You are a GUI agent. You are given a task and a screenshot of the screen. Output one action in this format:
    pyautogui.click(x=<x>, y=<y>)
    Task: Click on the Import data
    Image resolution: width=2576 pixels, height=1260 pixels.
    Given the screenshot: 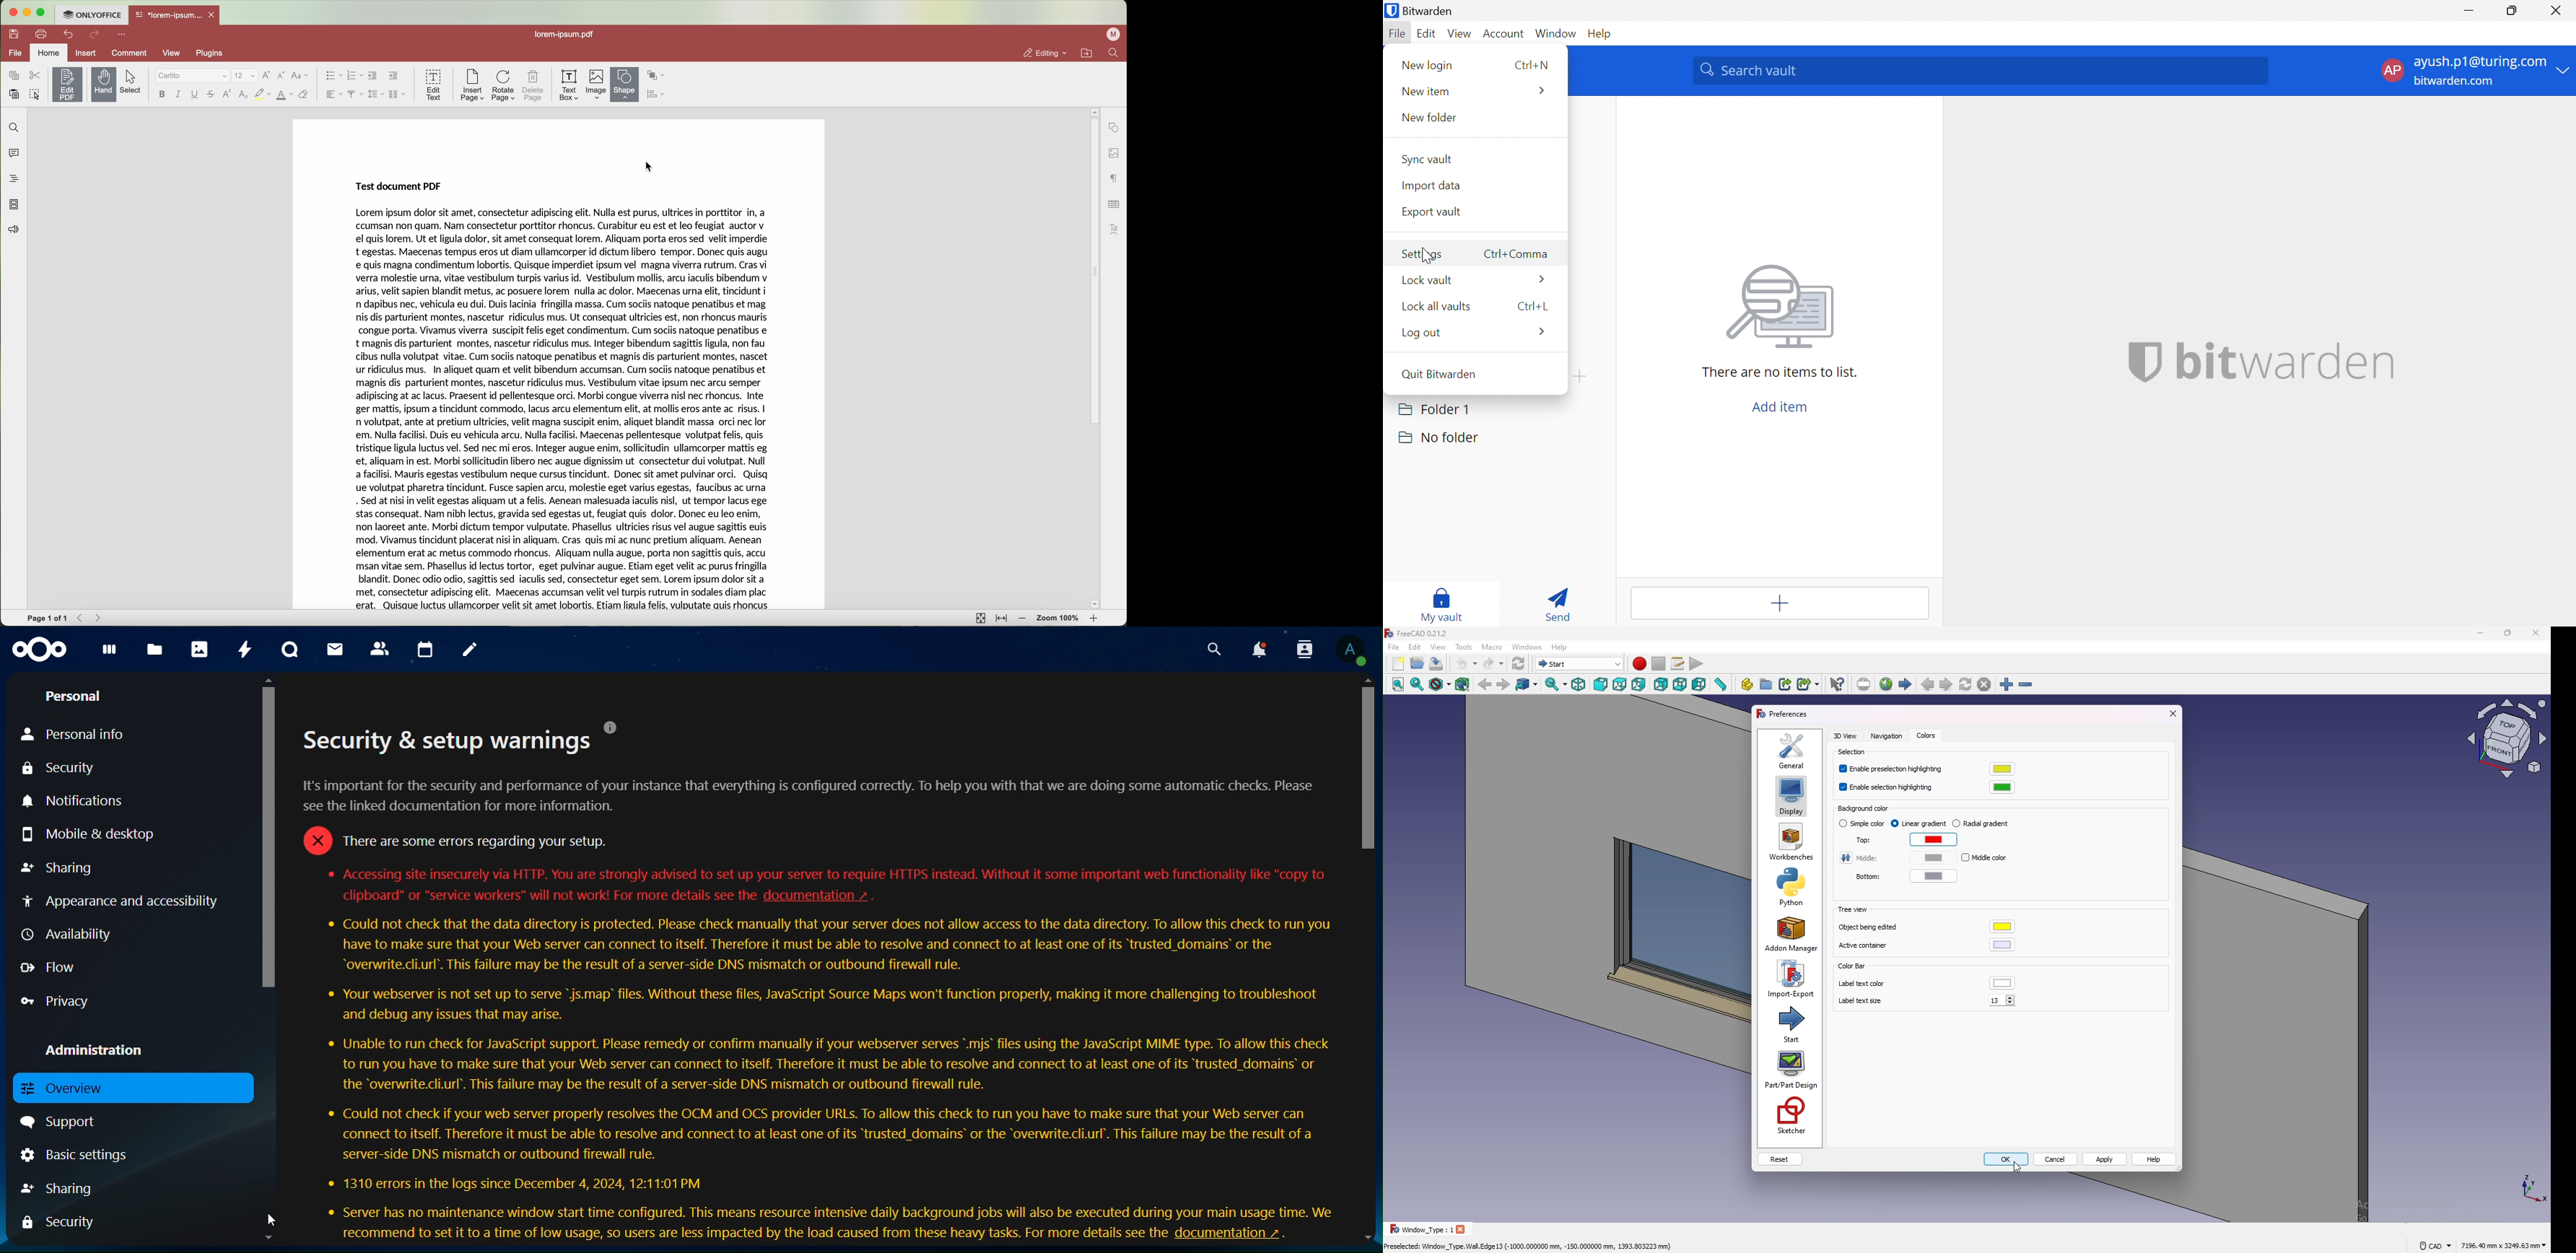 What is the action you would take?
    pyautogui.click(x=1435, y=185)
    